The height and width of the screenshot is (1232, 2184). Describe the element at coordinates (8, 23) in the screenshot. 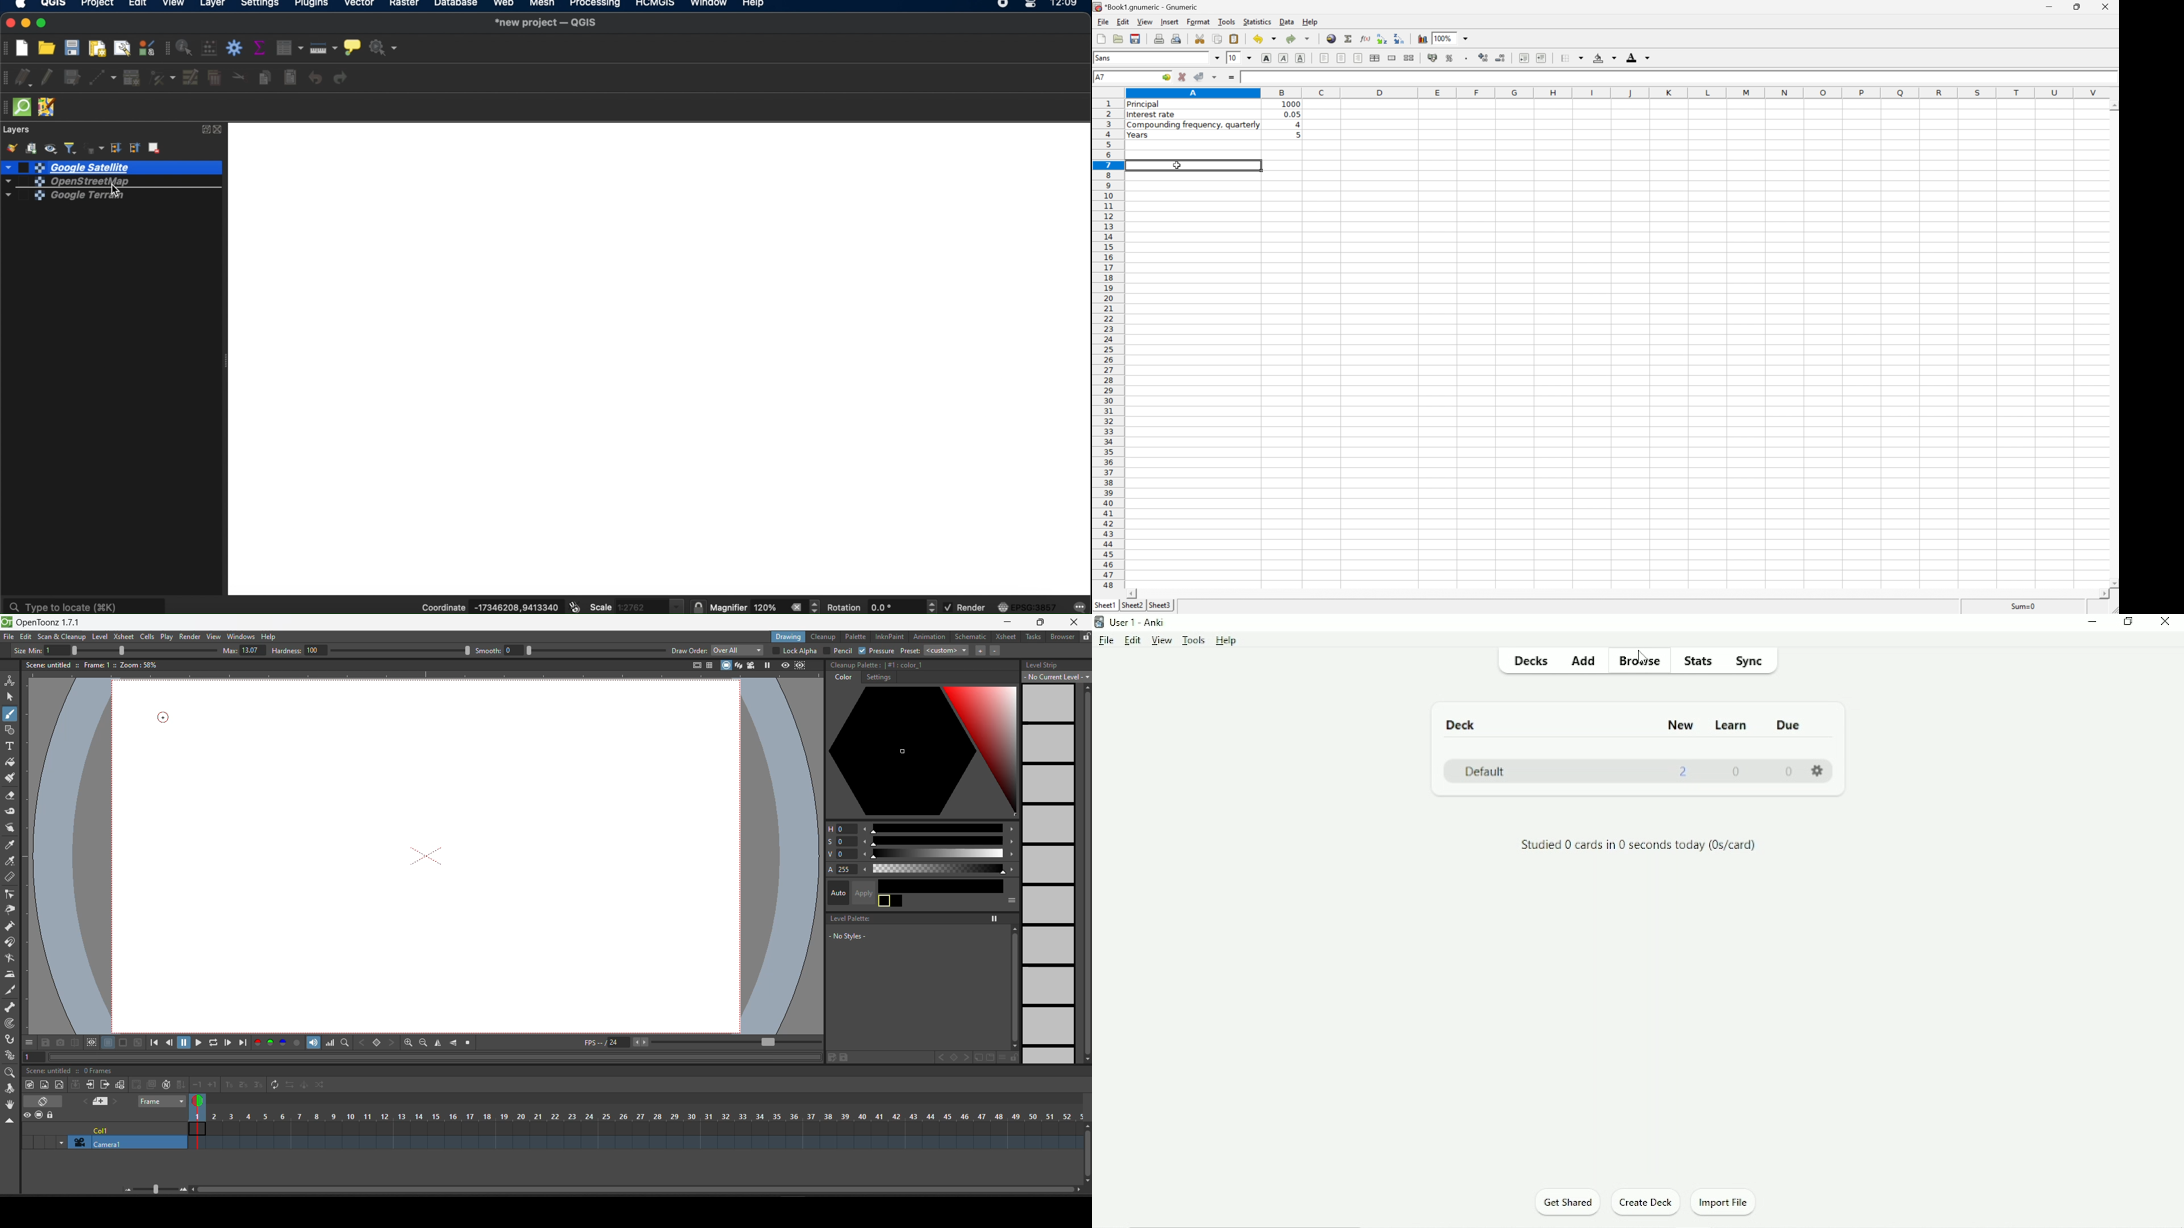

I see `close` at that location.